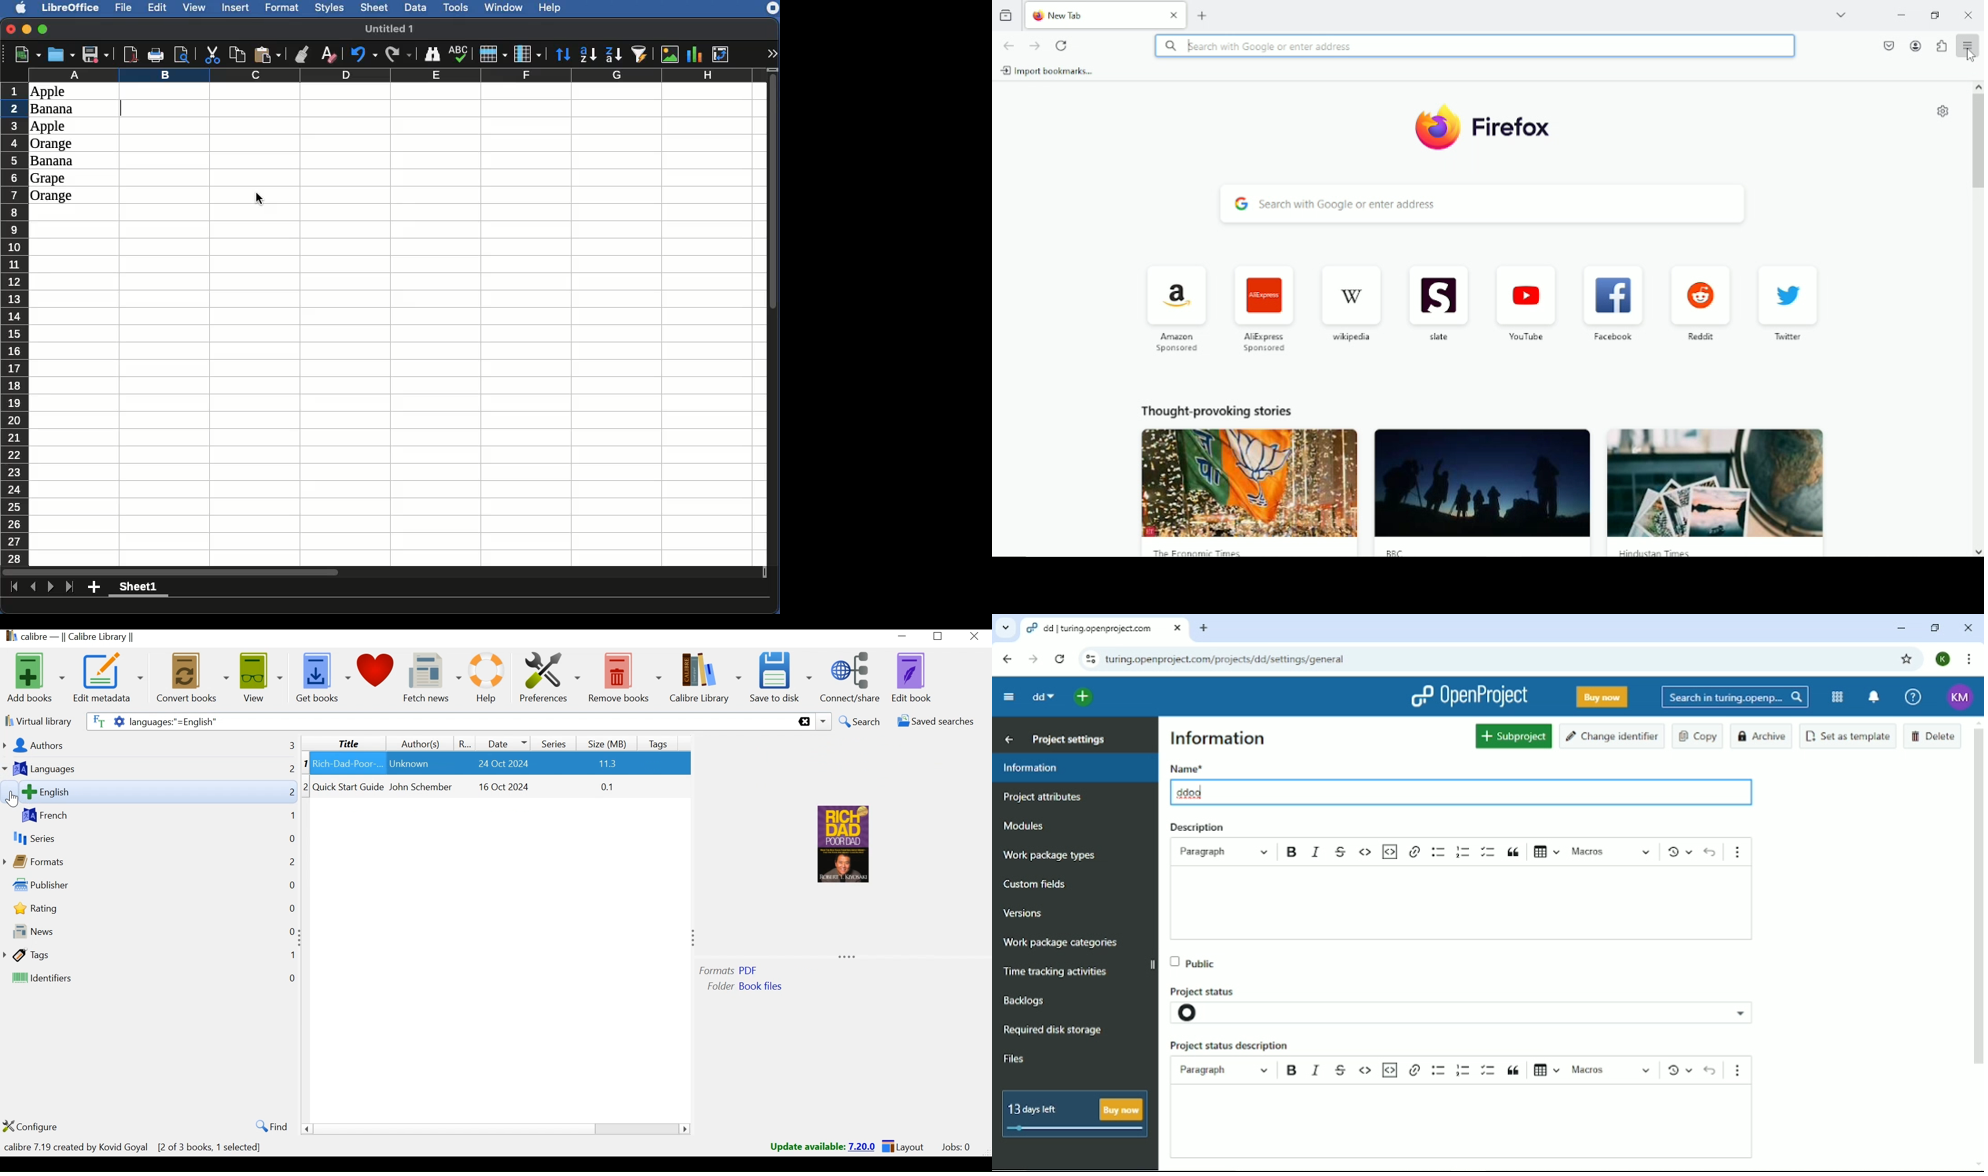 Image resolution: width=1988 pixels, height=1176 pixels. Describe the element at coordinates (15, 321) in the screenshot. I see `Rows` at that location.